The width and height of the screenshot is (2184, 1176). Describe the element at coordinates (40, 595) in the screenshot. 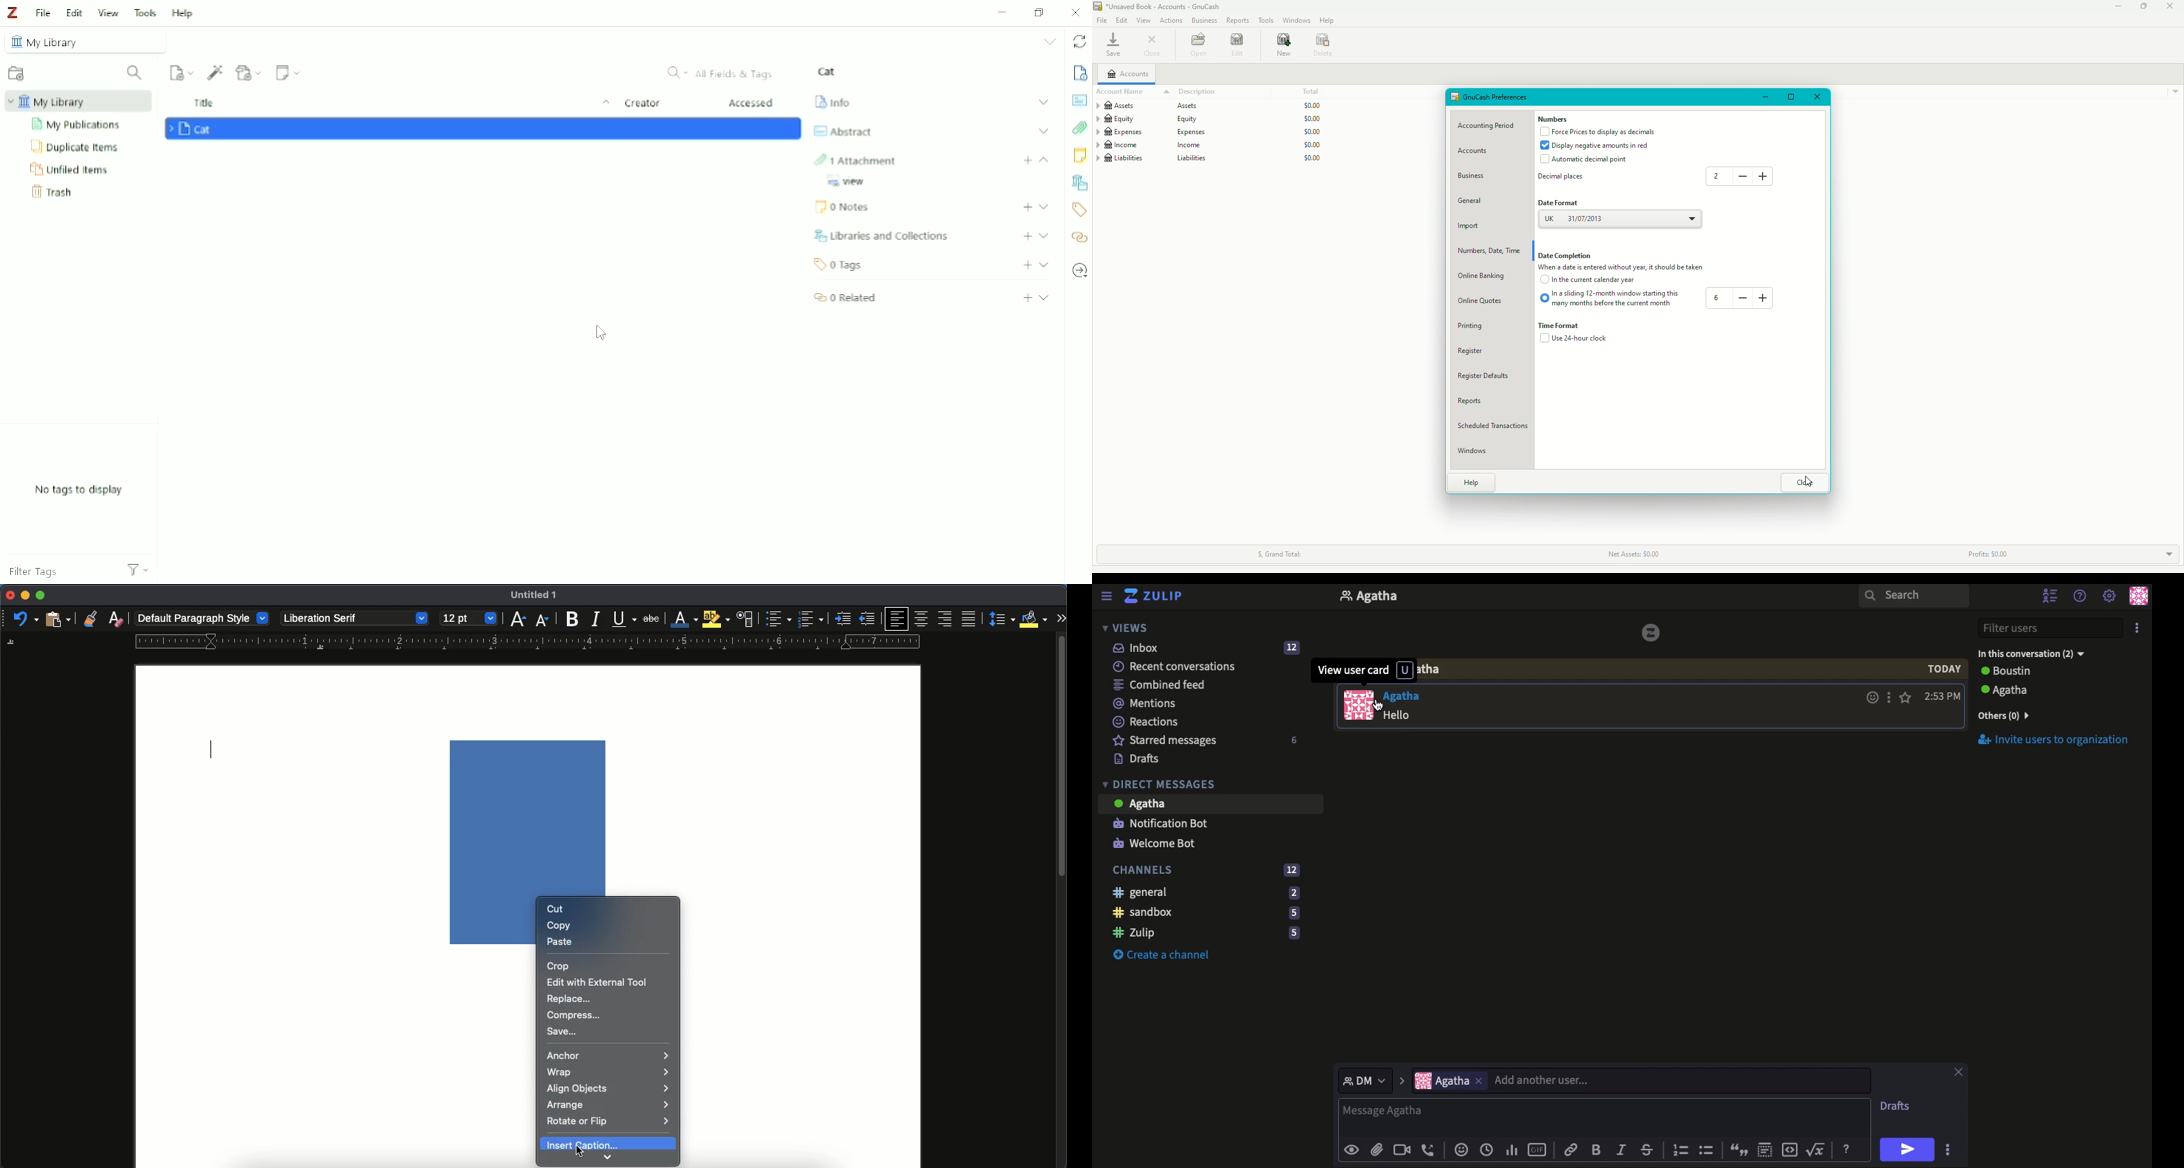

I see `maximize` at that location.